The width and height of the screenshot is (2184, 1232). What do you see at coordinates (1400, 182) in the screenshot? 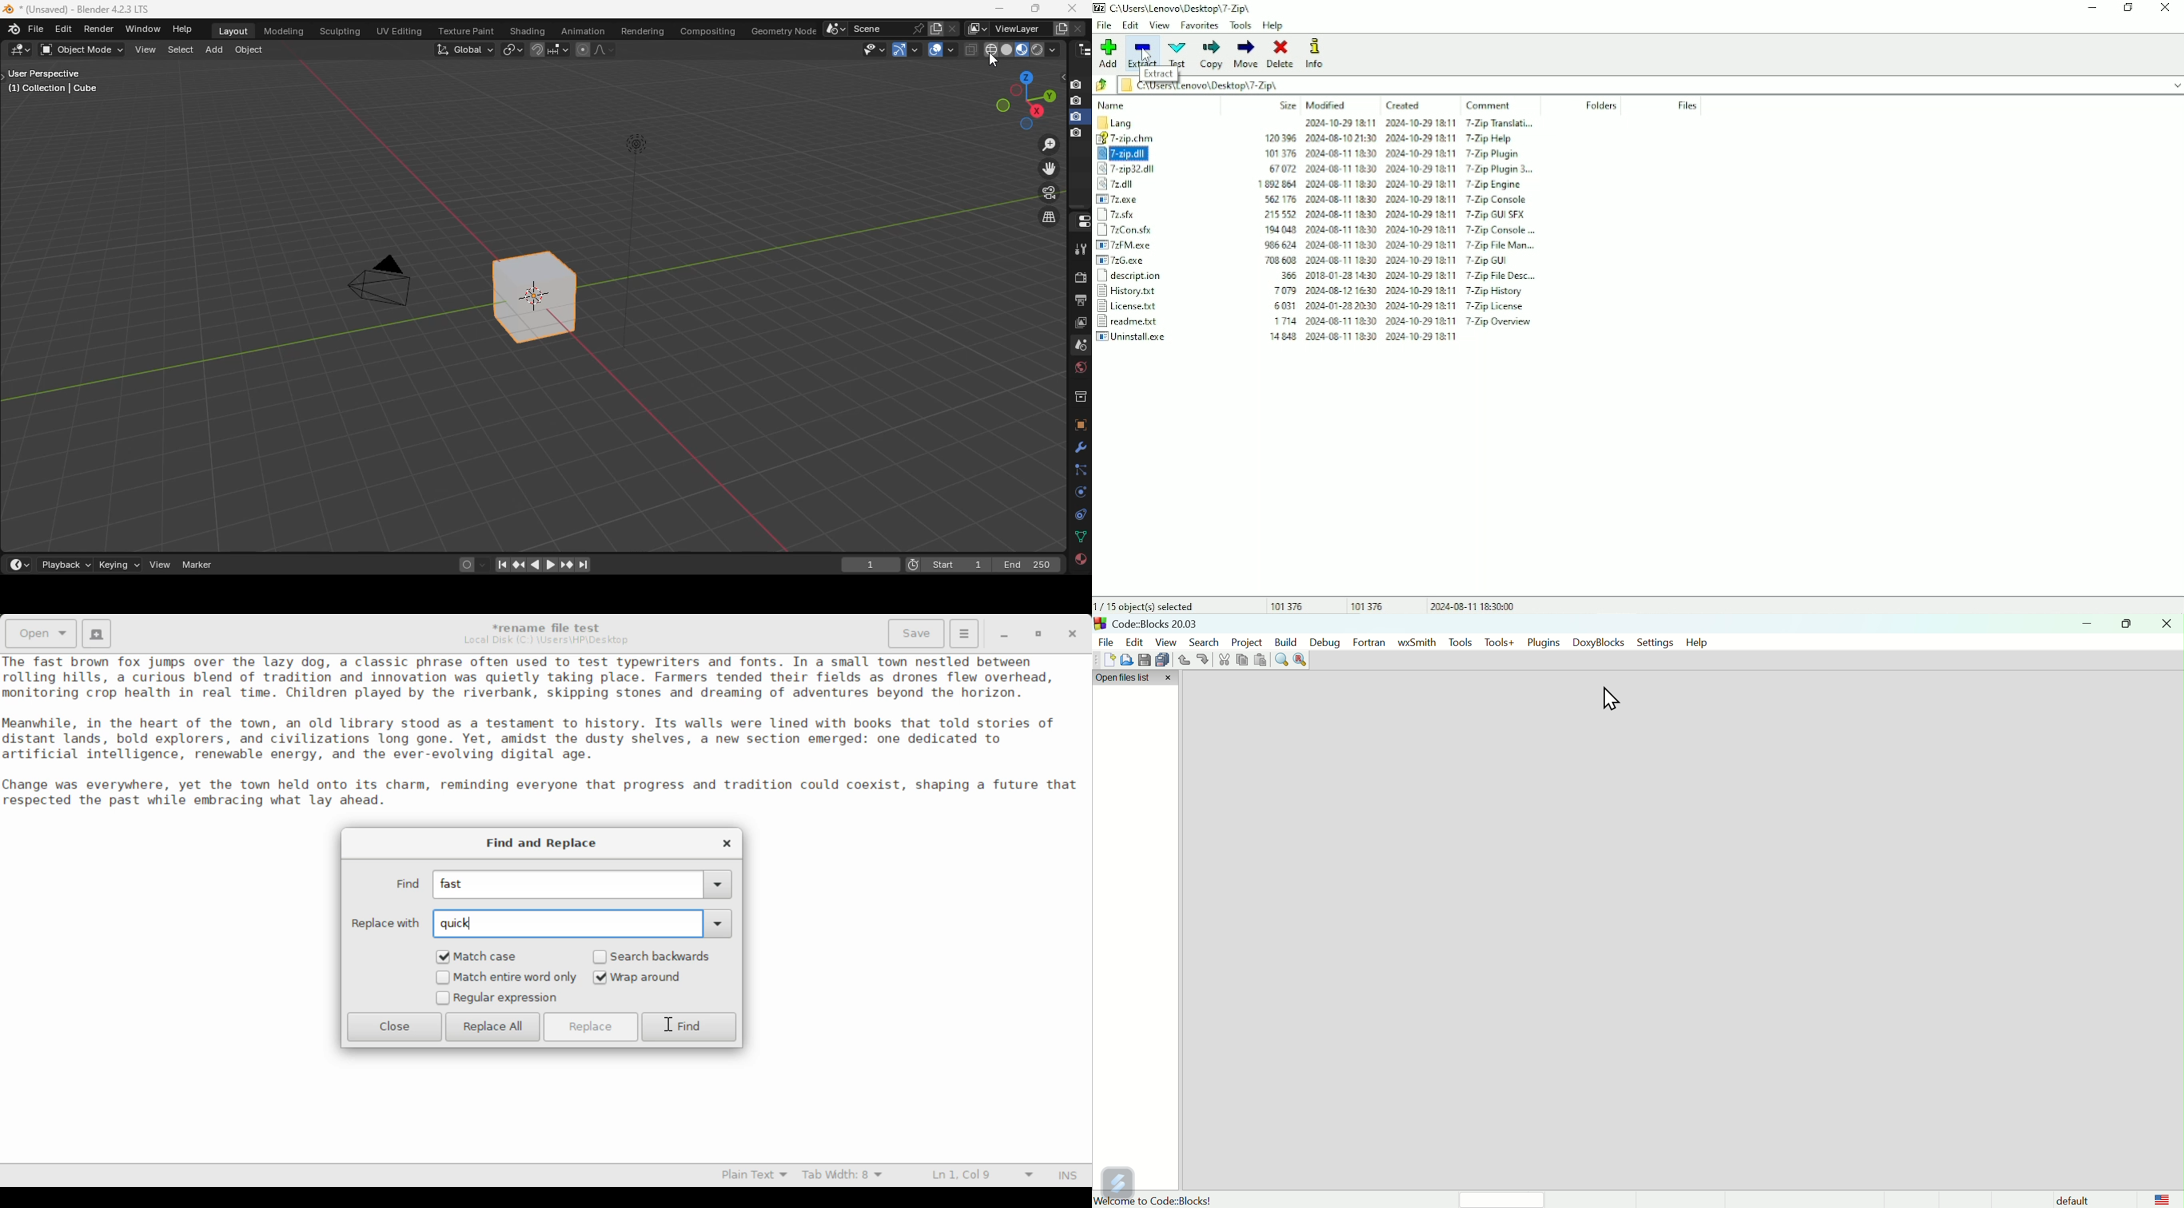
I see `1092064 2004.08 111830 2024-10-291811 7-Zip Engine` at bounding box center [1400, 182].